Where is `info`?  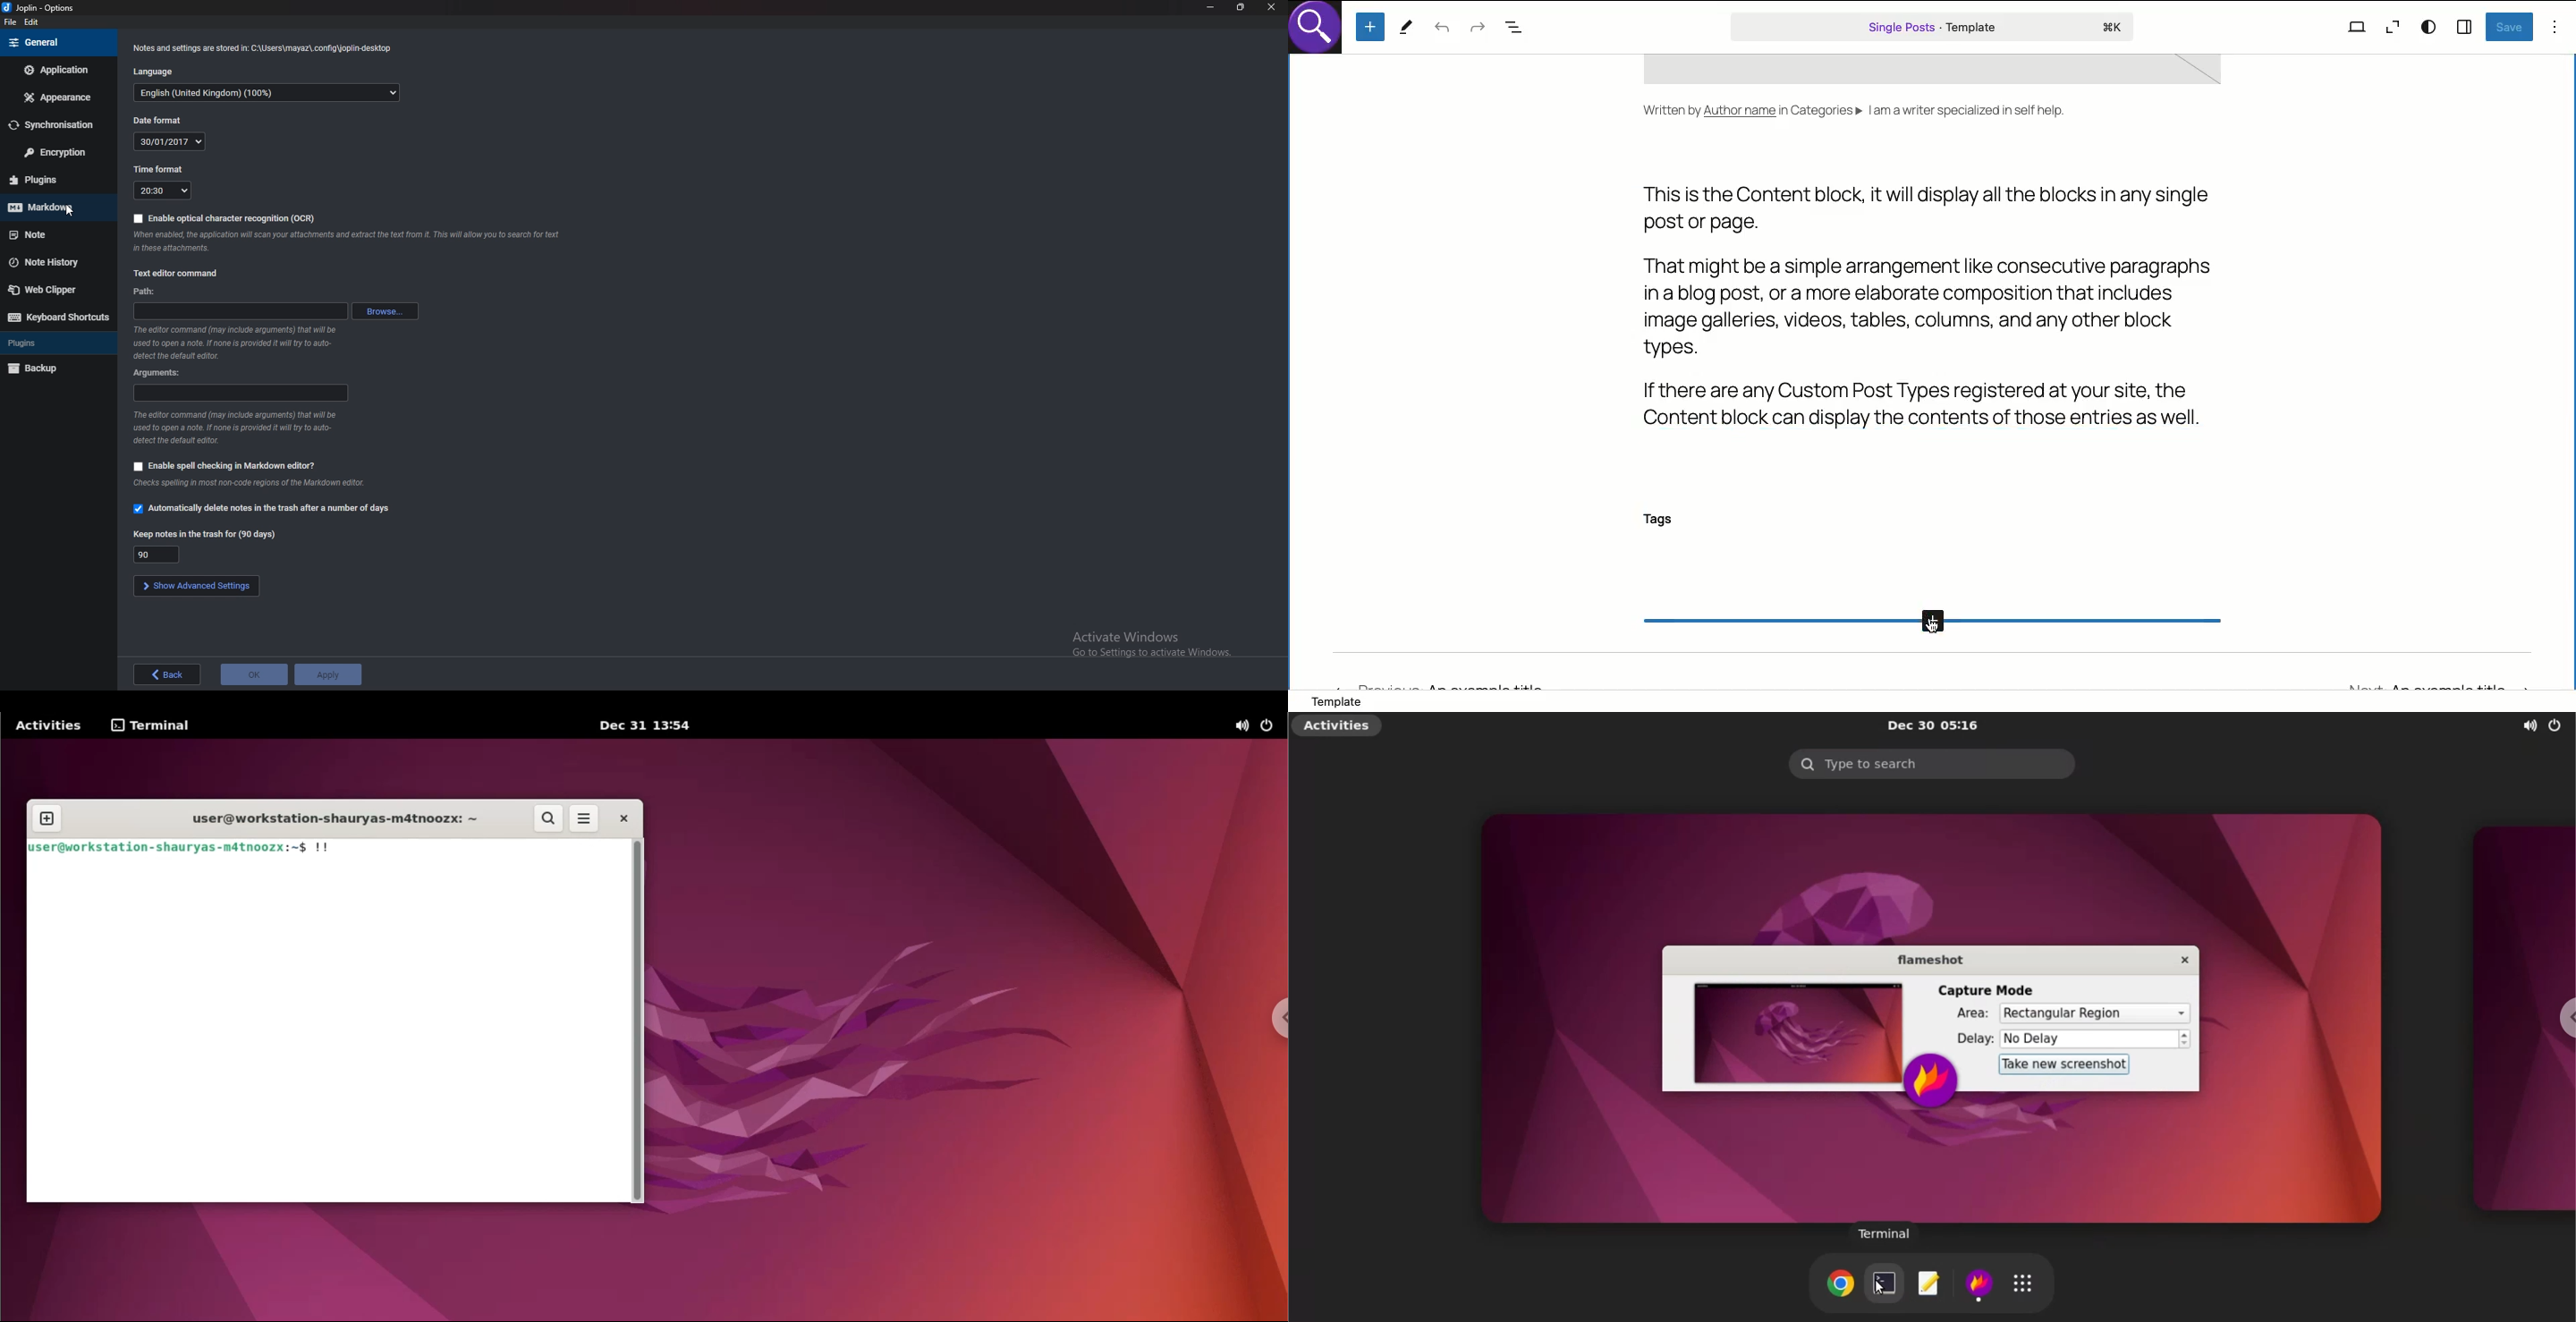 info is located at coordinates (236, 429).